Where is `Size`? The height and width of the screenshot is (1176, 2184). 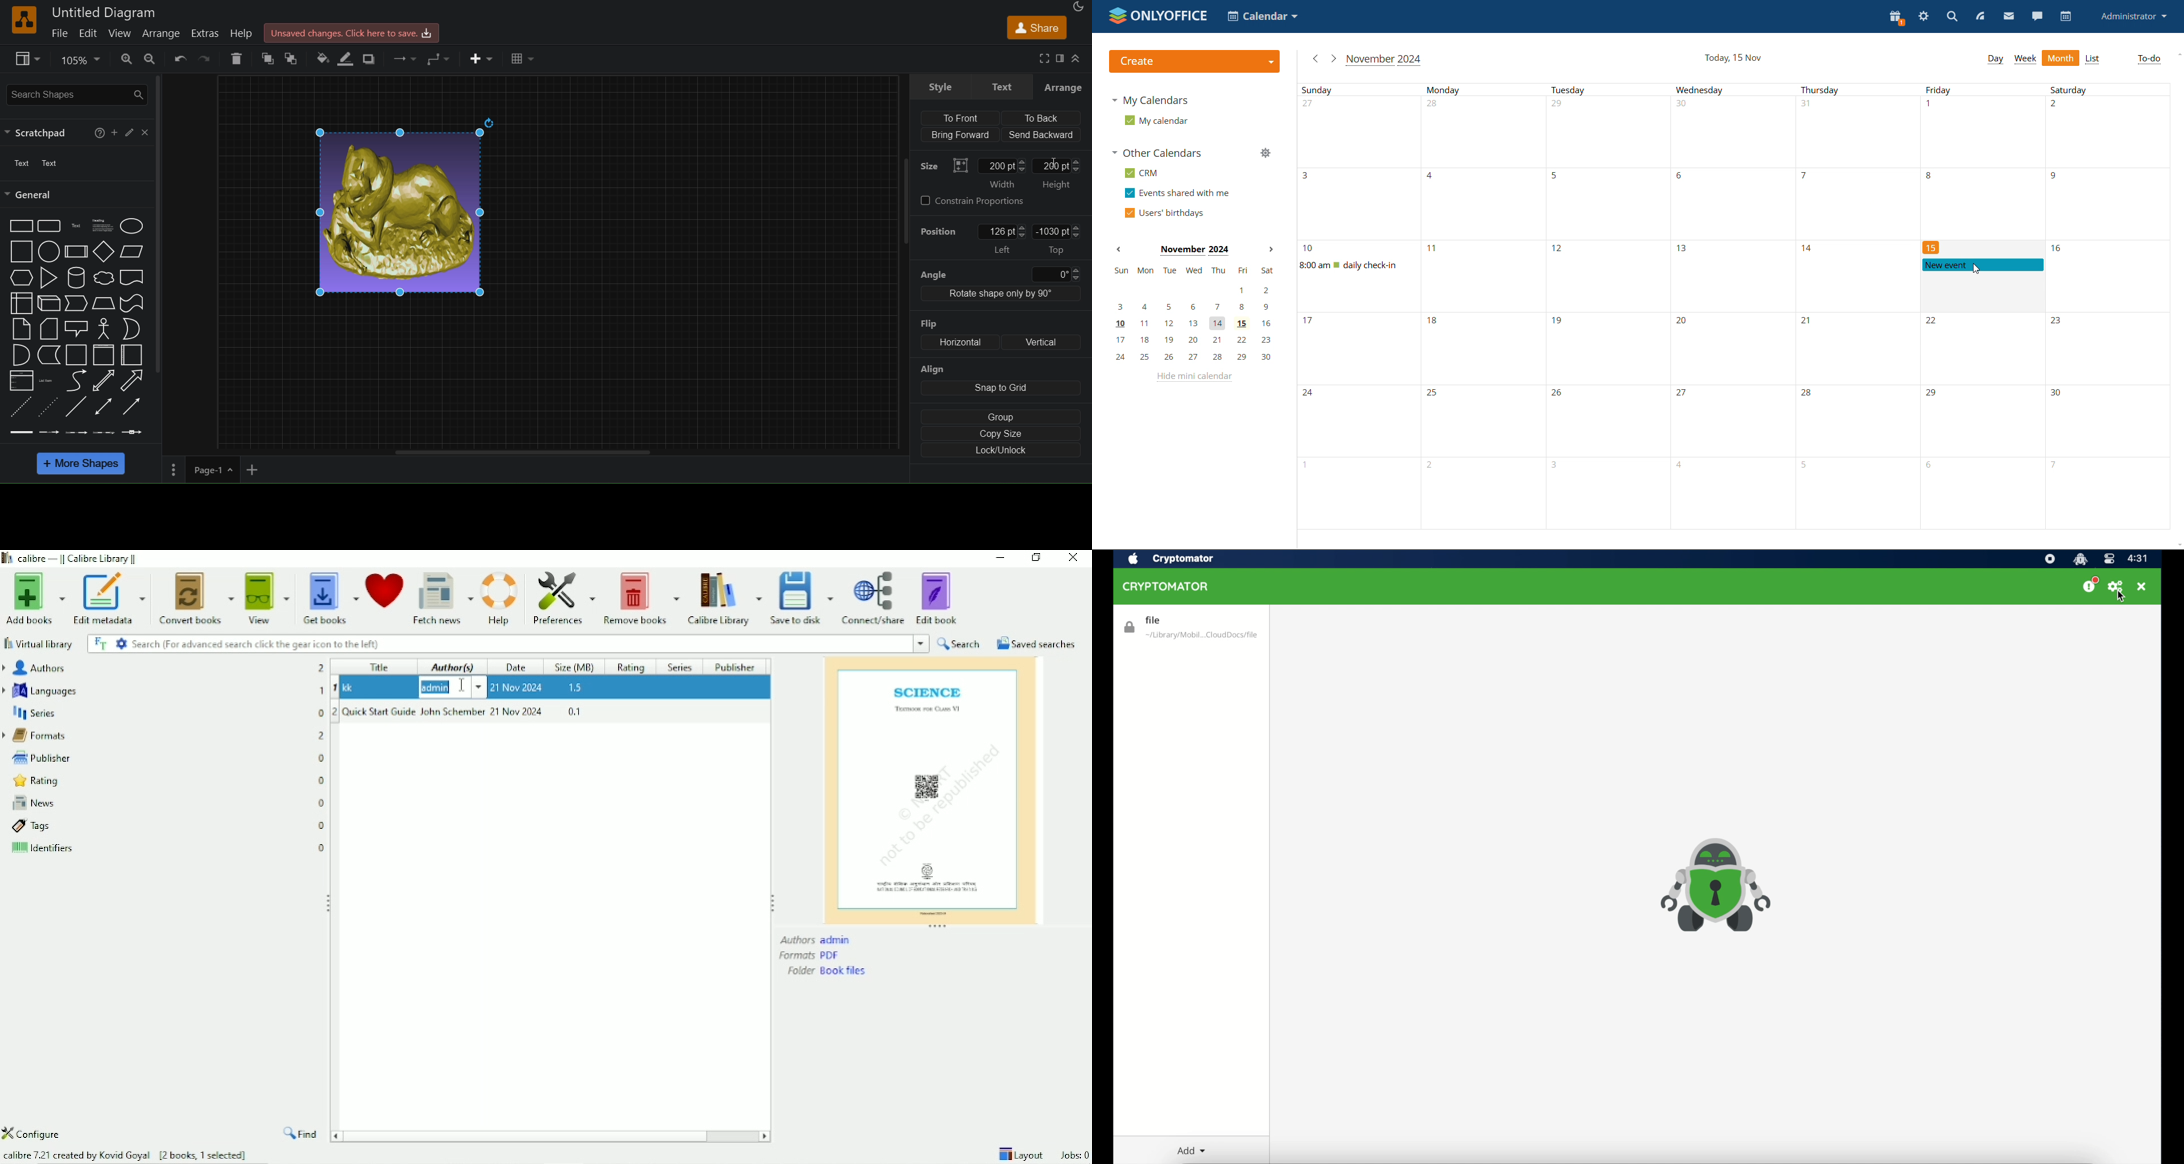 Size is located at coordinates (575, 666).